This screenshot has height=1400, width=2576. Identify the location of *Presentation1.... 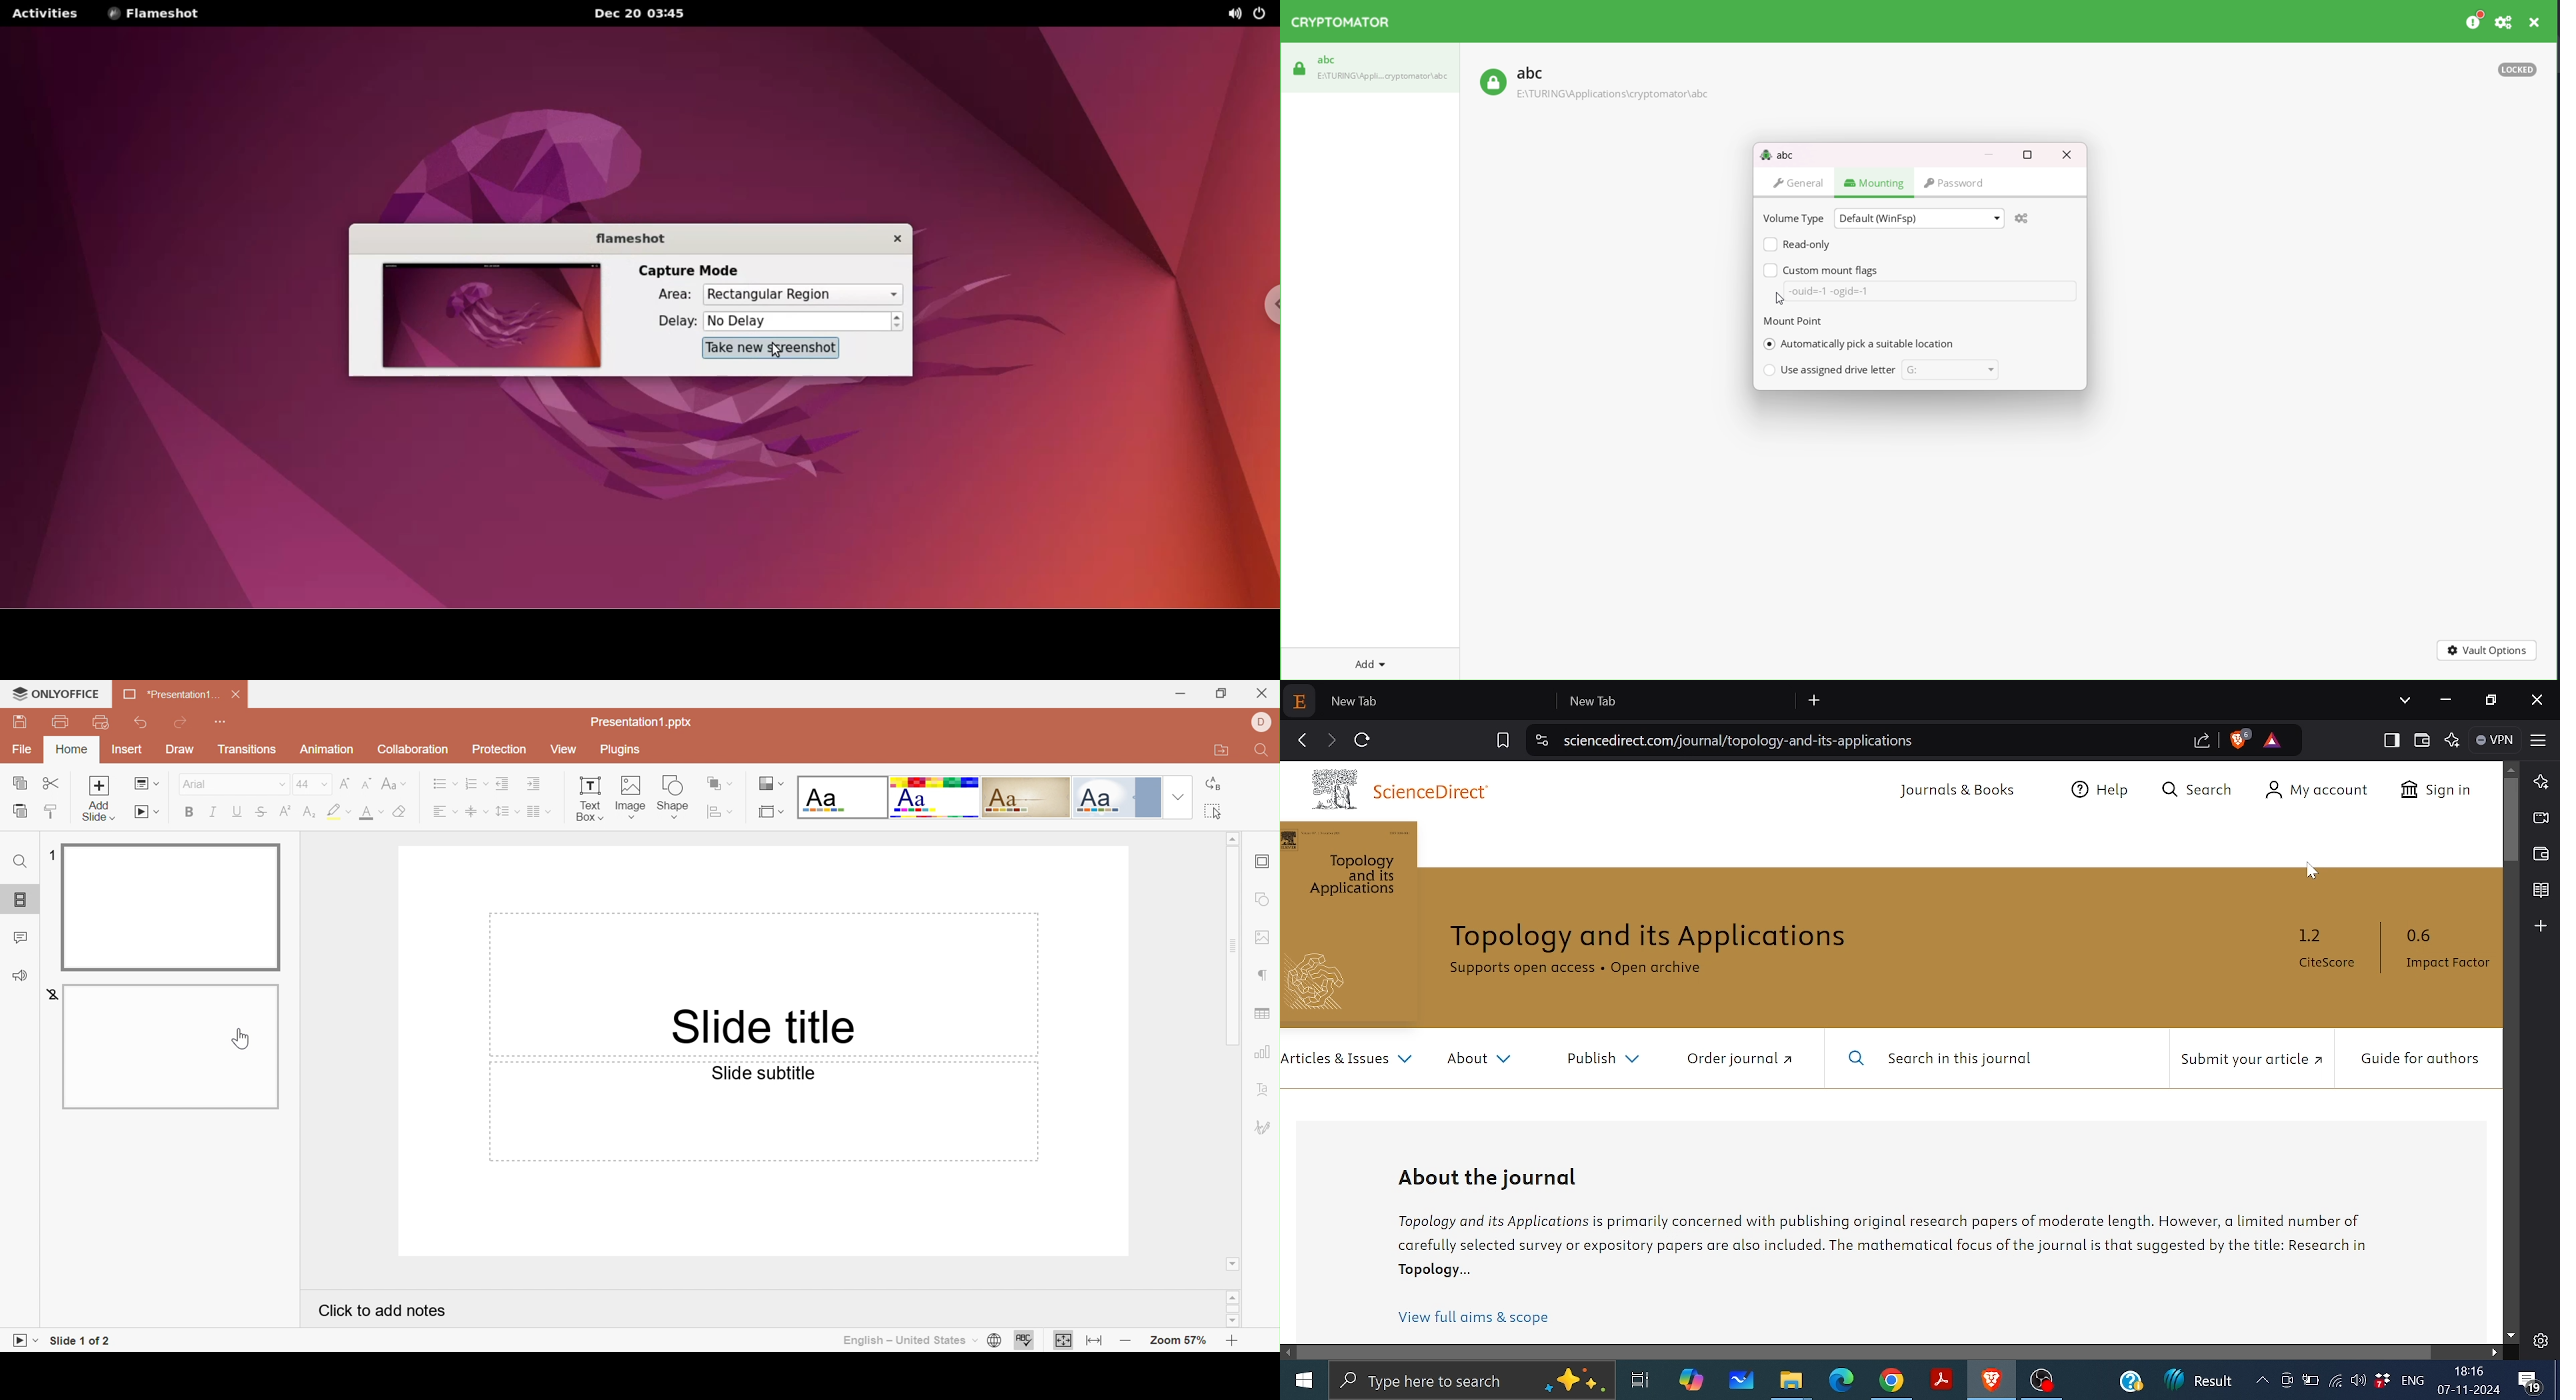
(170, 695).